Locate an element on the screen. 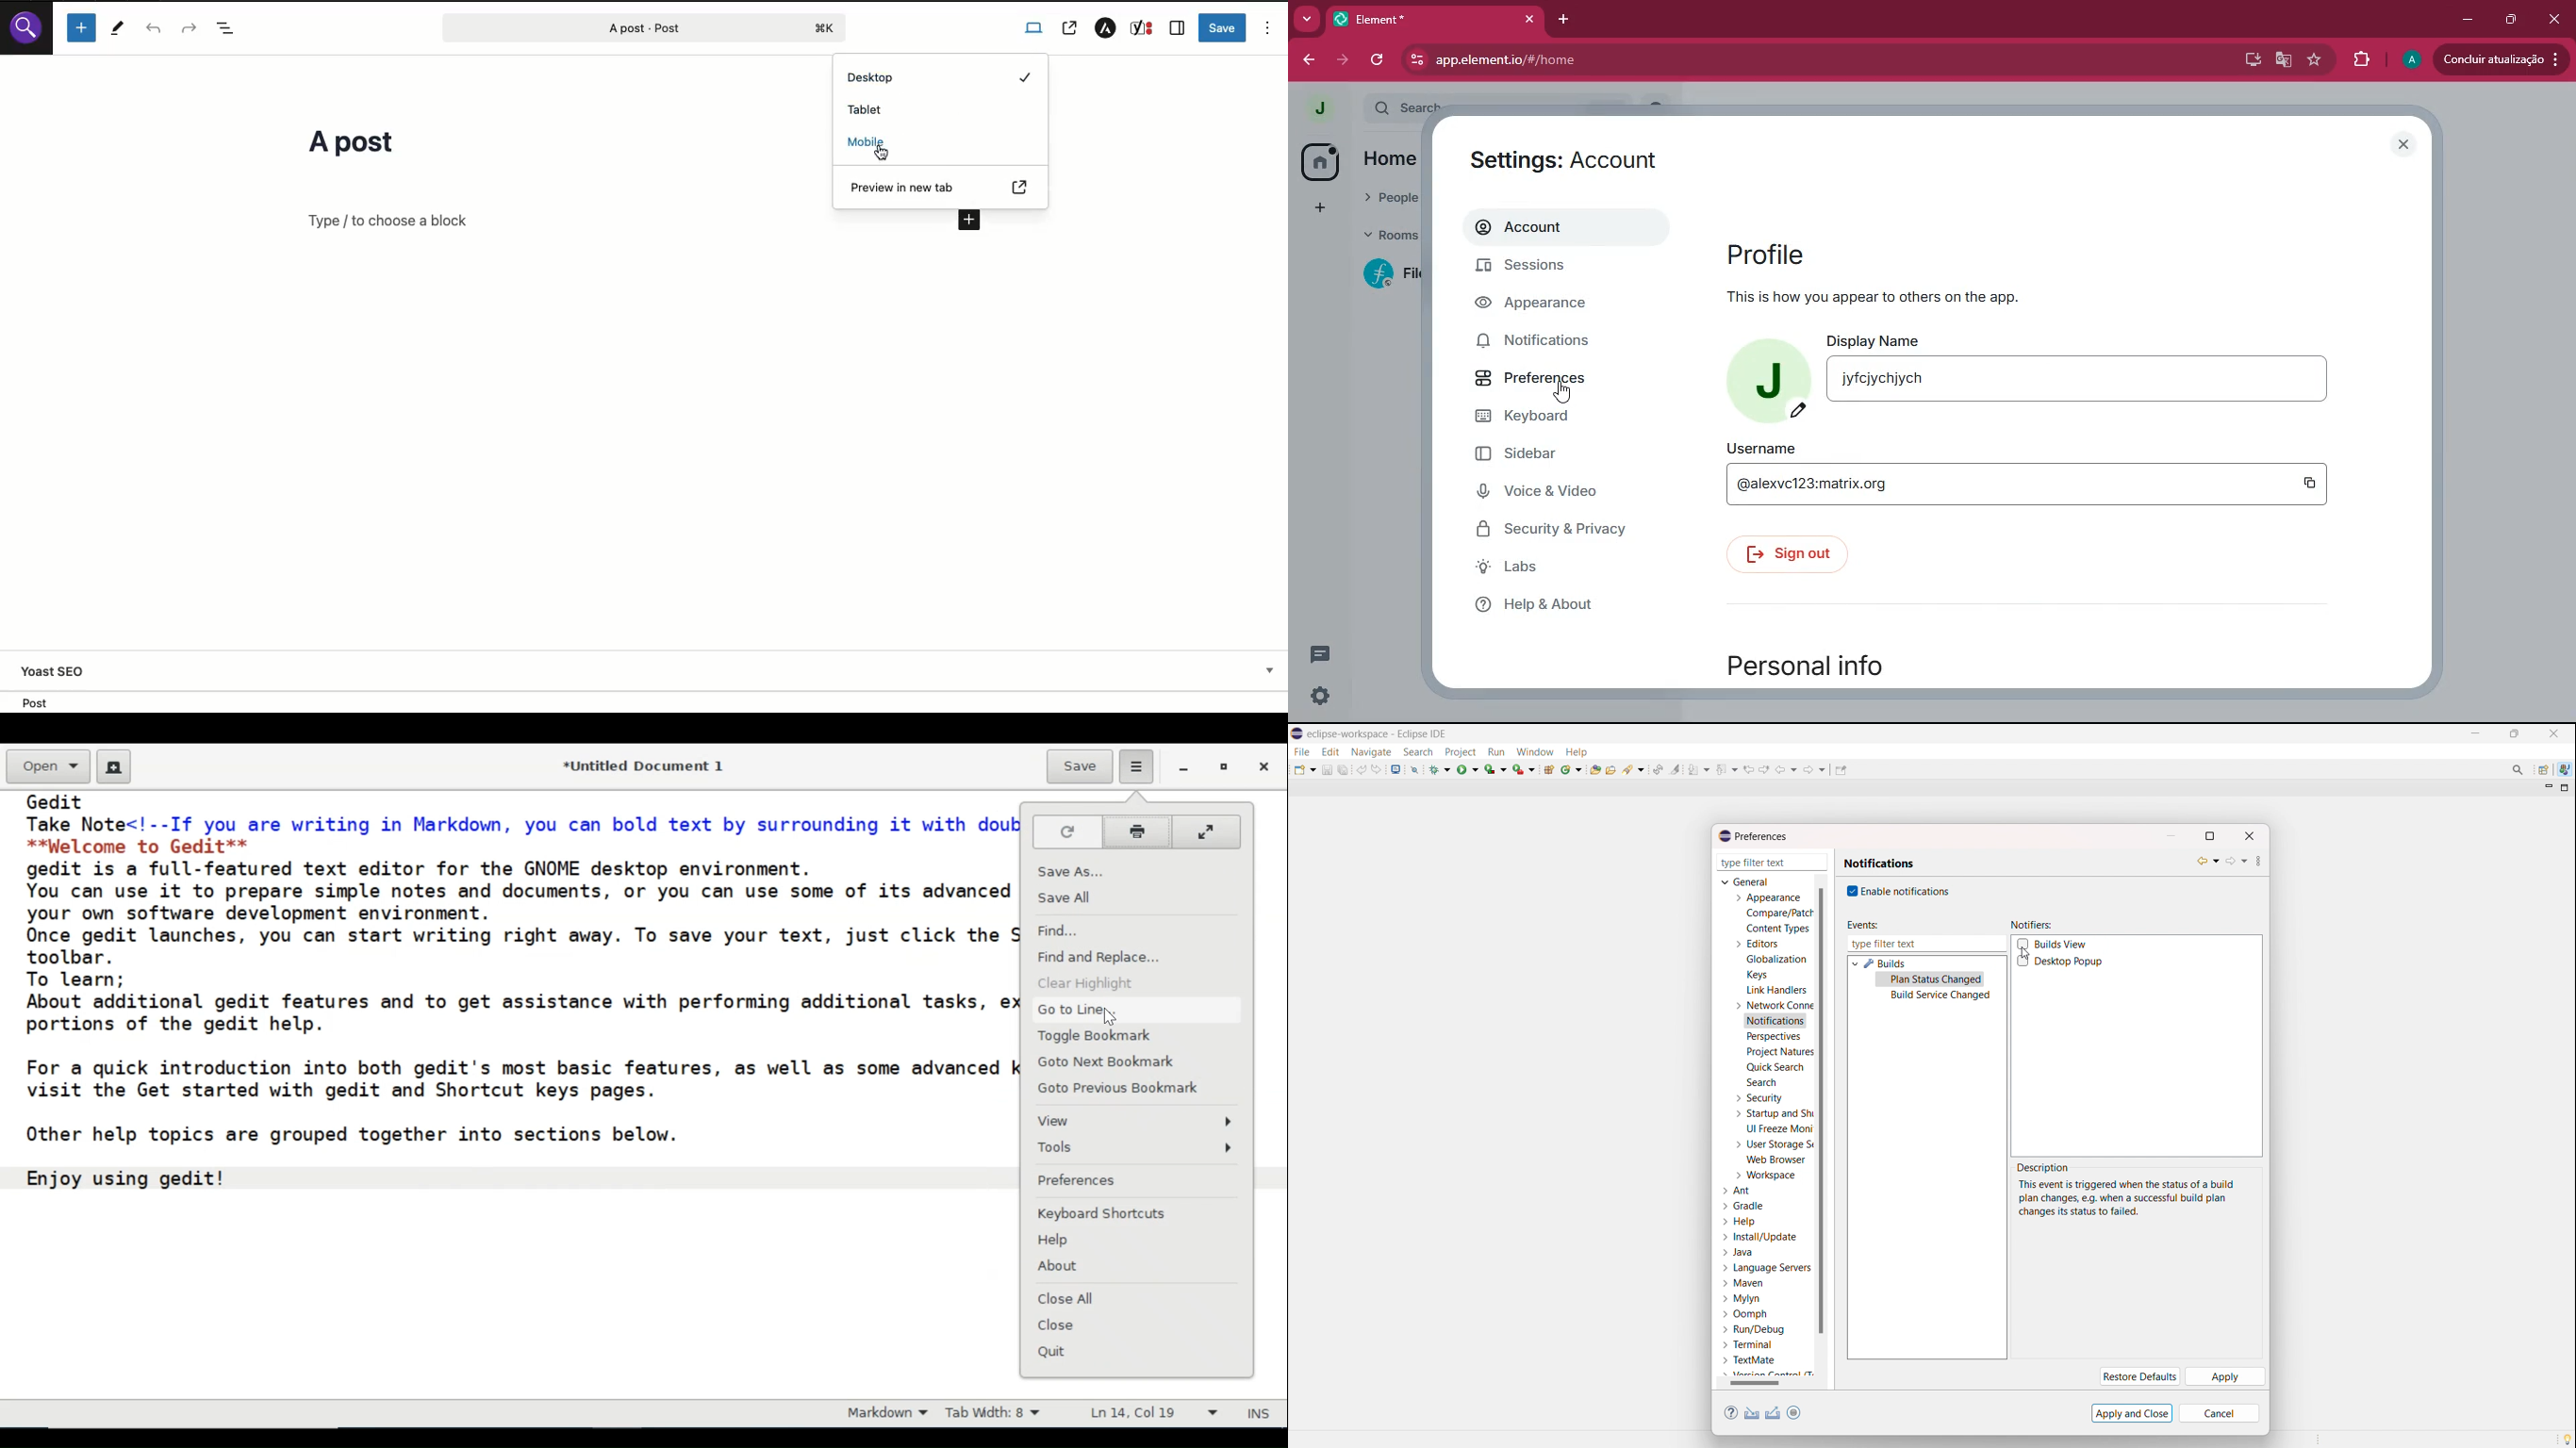 The image size is (2576, 1456). profile is located at coordinates (2410, 59).